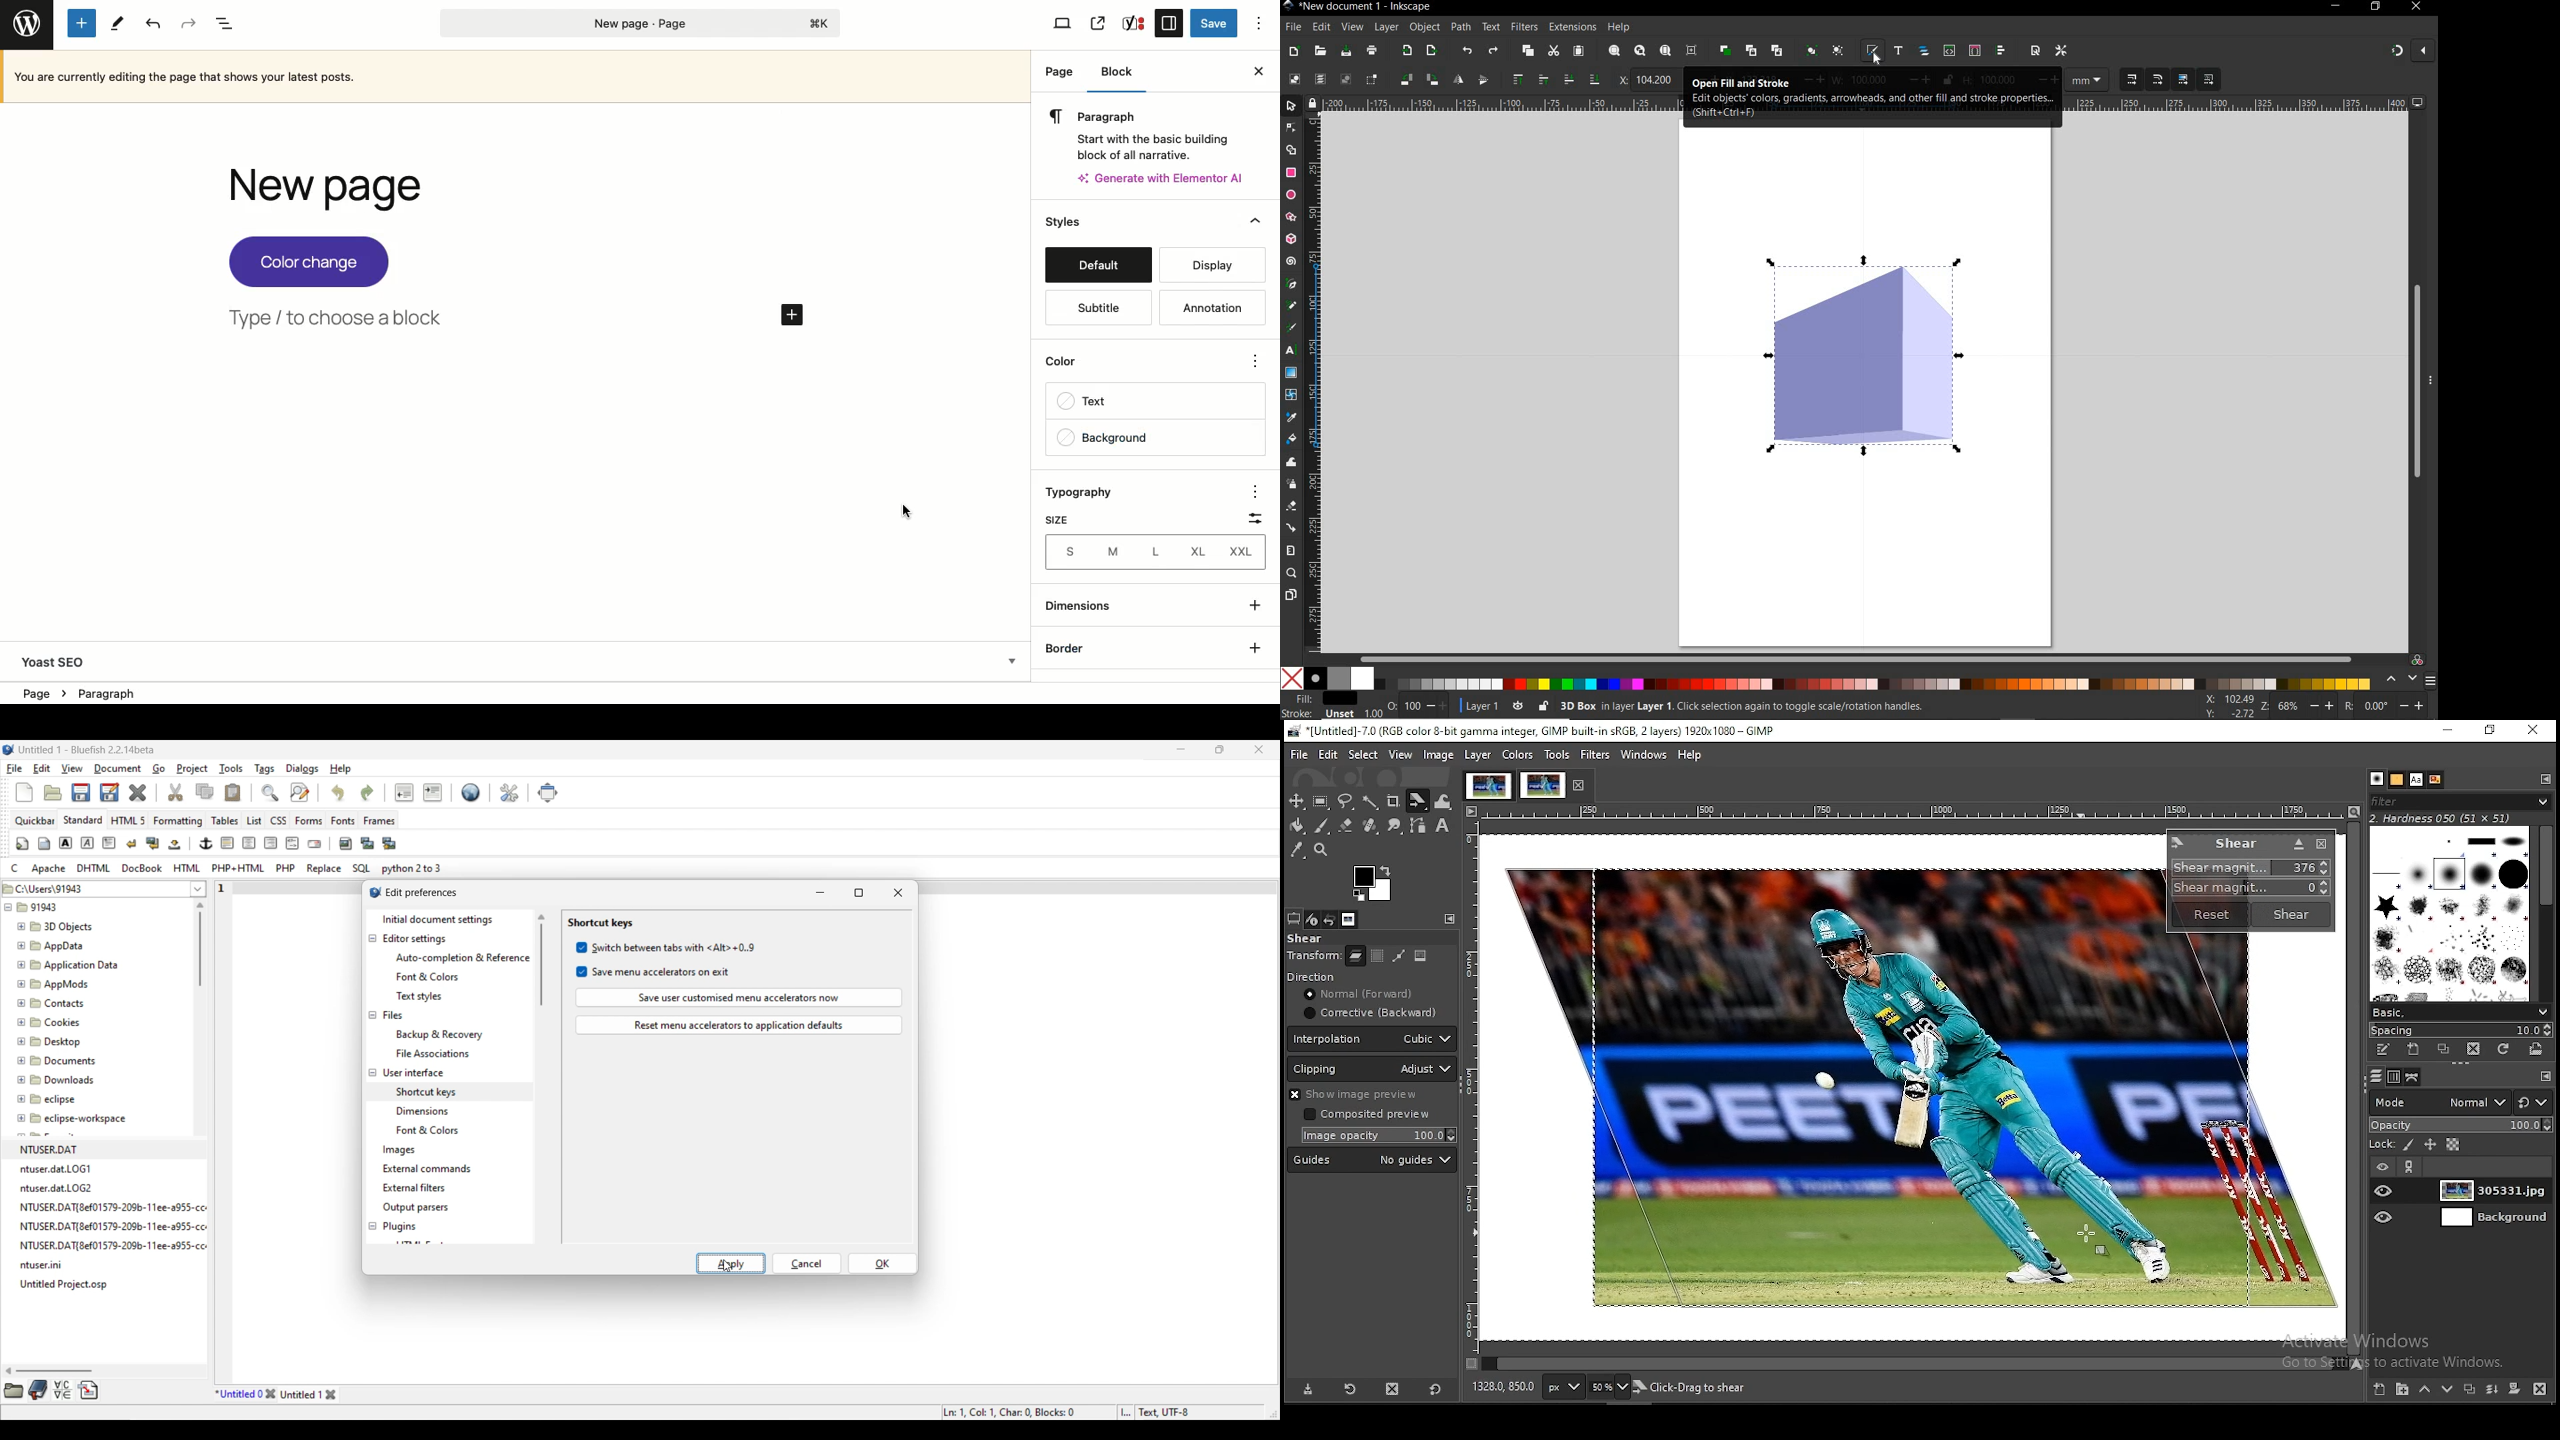  I want to click on OPEN SELECTORS, so click(1975, 52).